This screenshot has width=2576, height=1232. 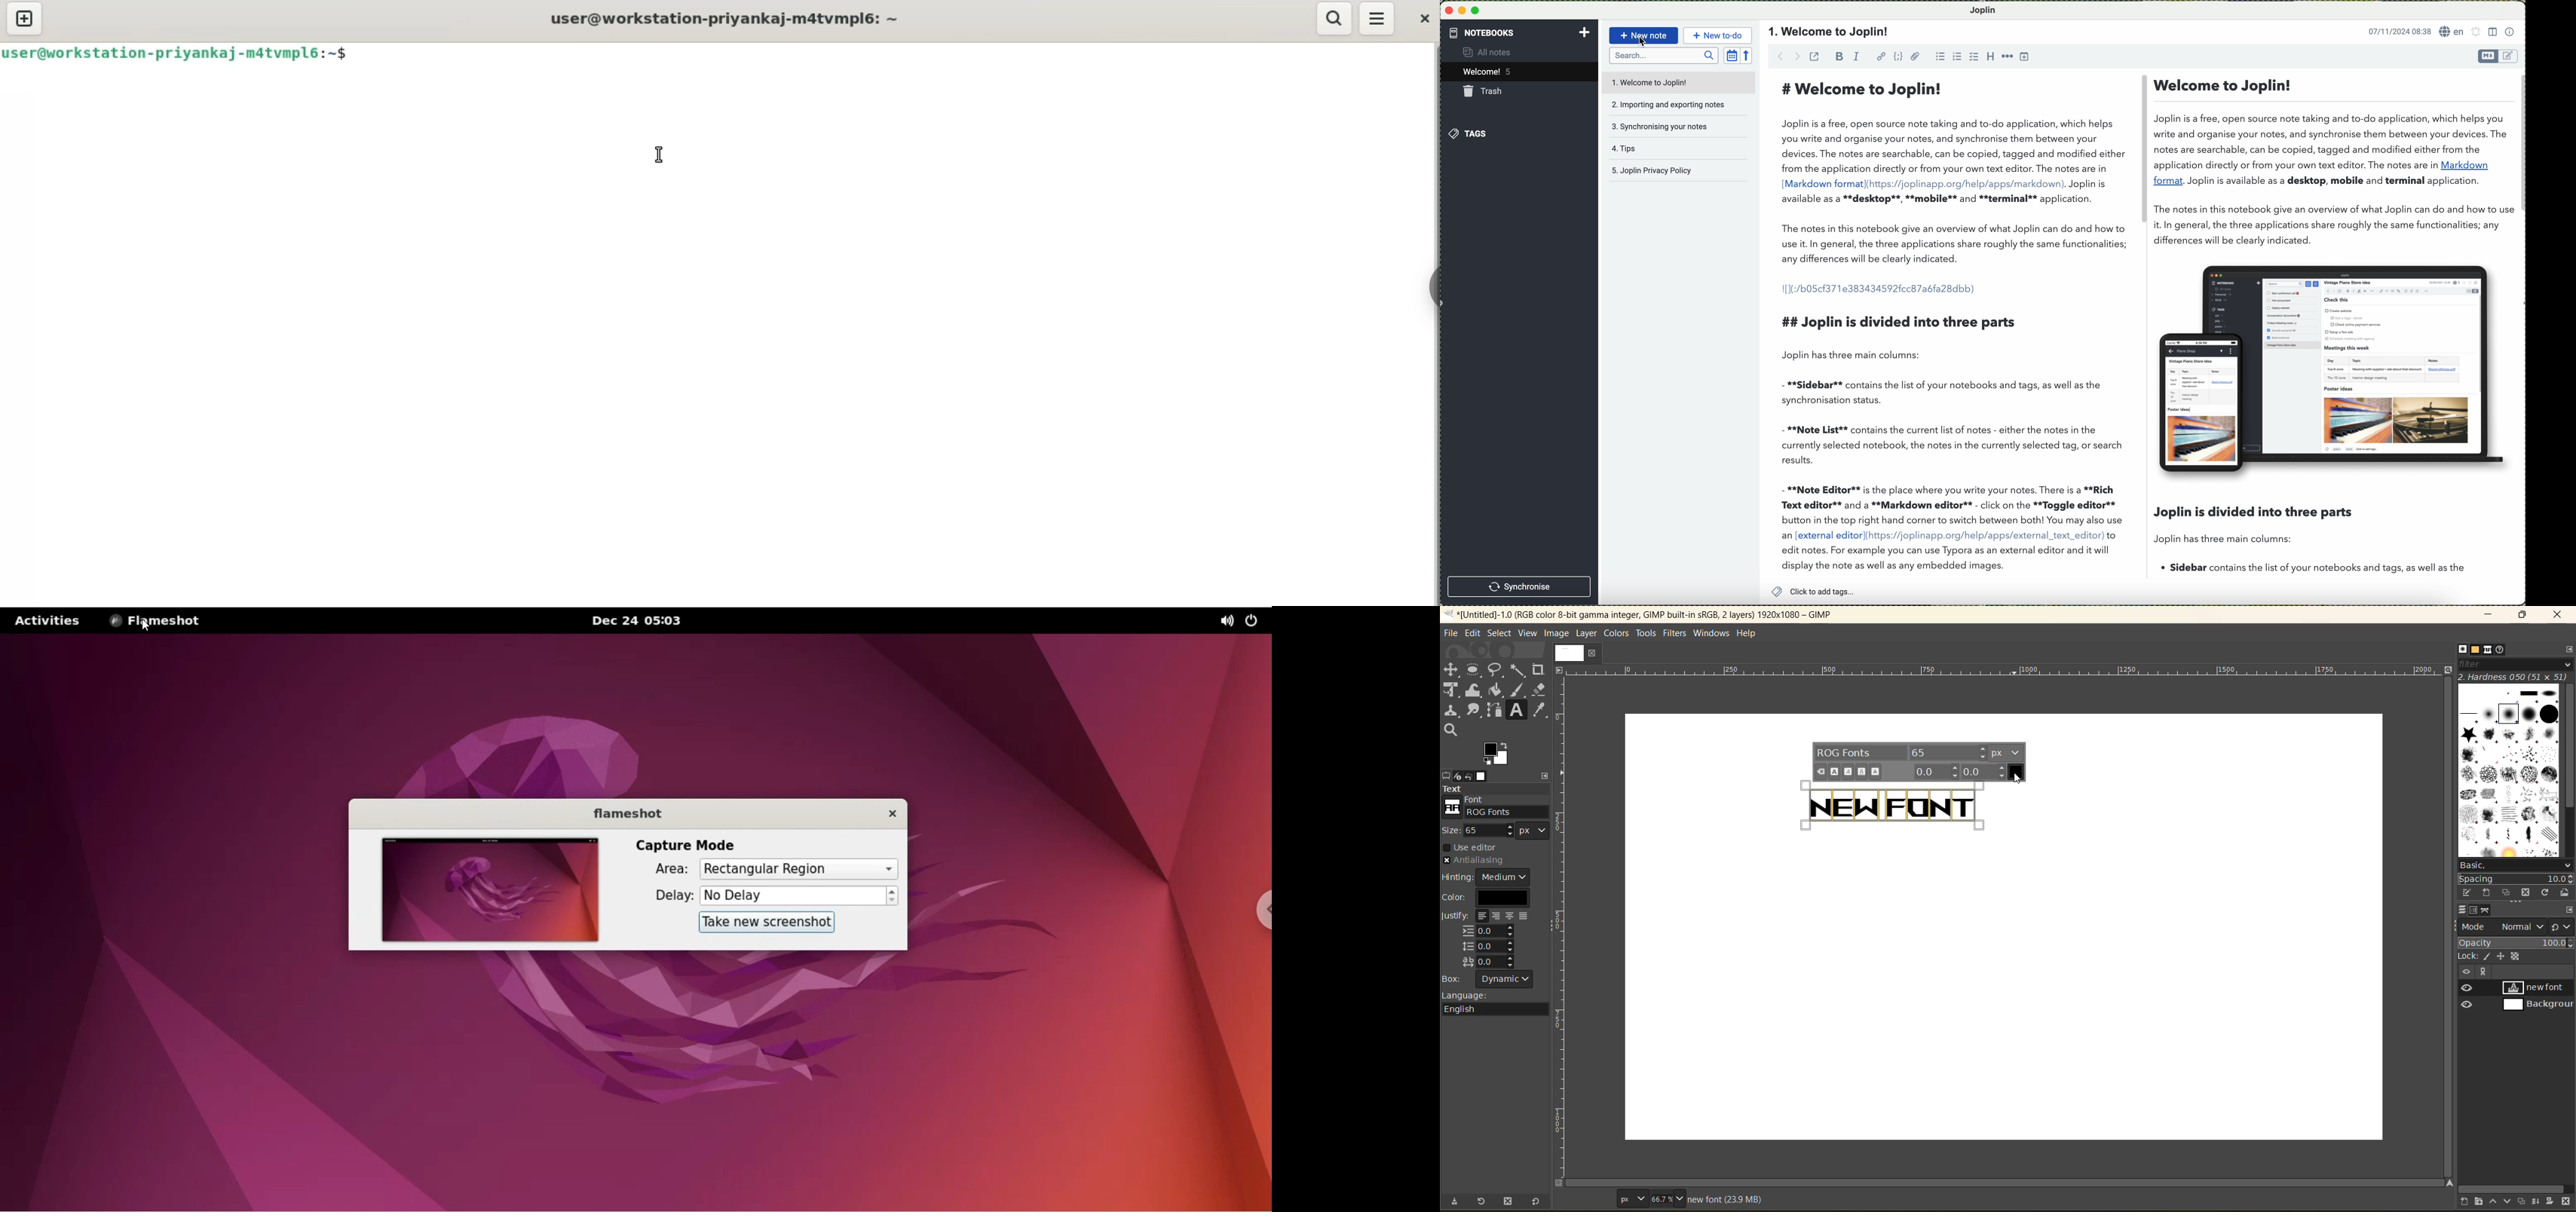 What do you see at coordinates (2142, 326) in the screenshot?
I see `worksapce` at bounding box center [2142, 326].